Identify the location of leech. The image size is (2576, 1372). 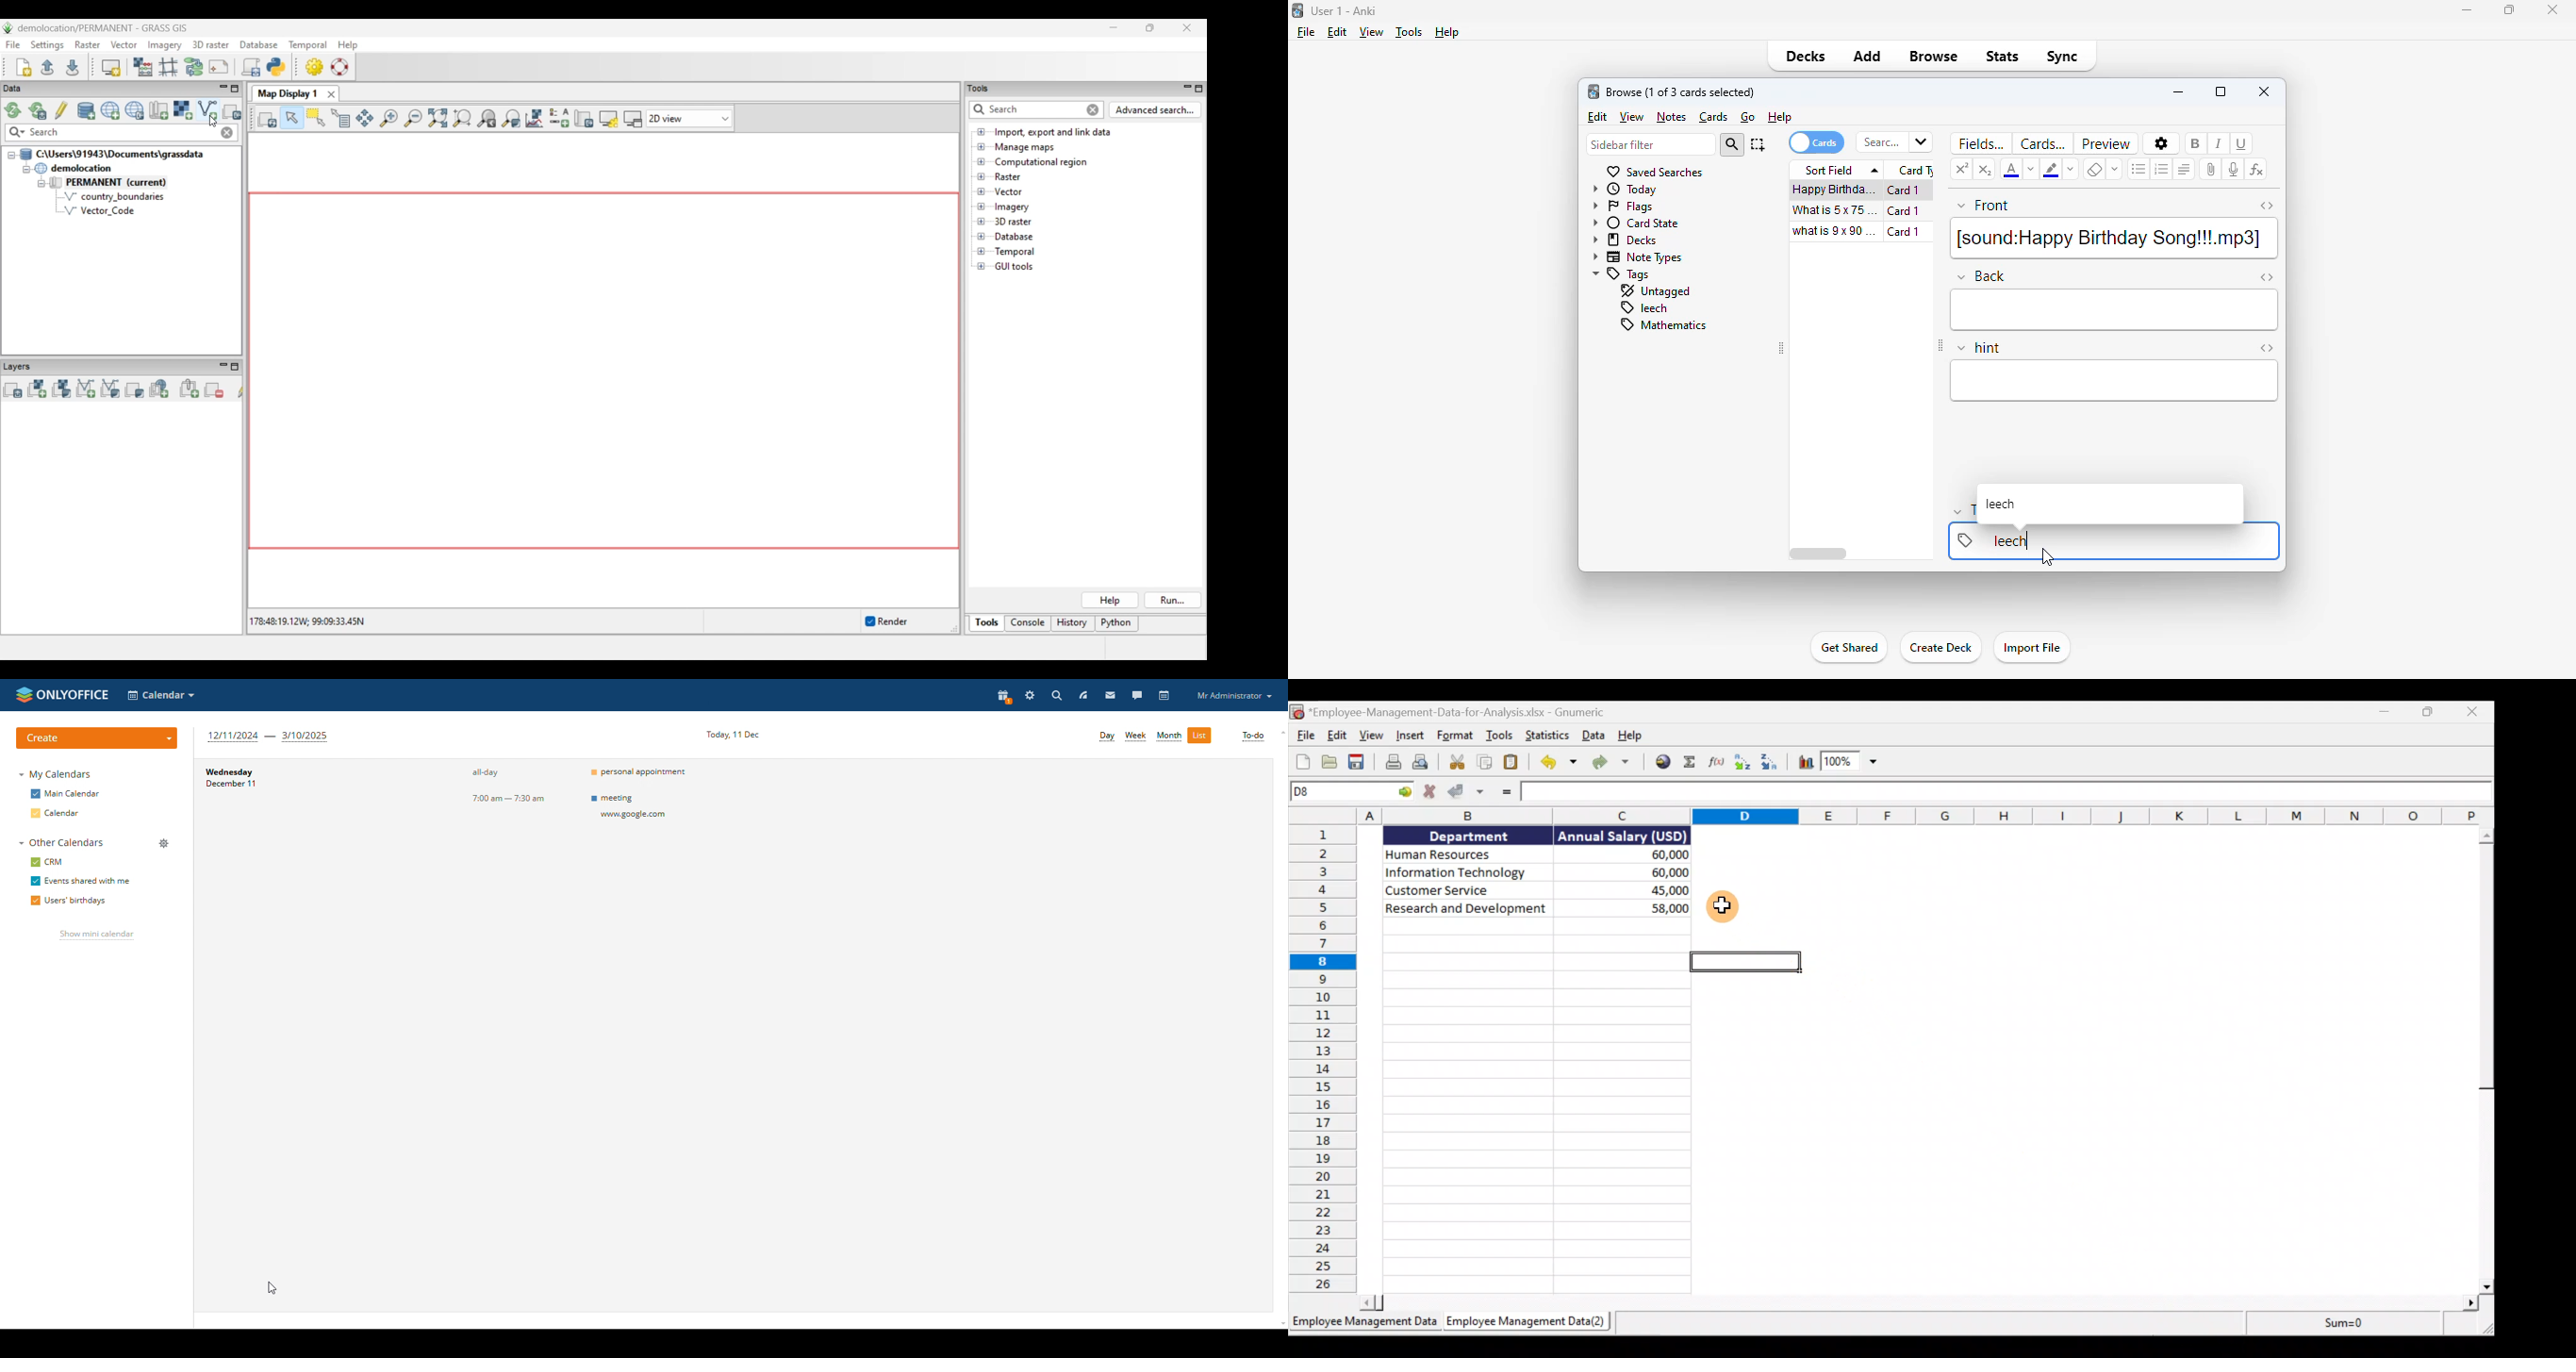
(2001, 505).